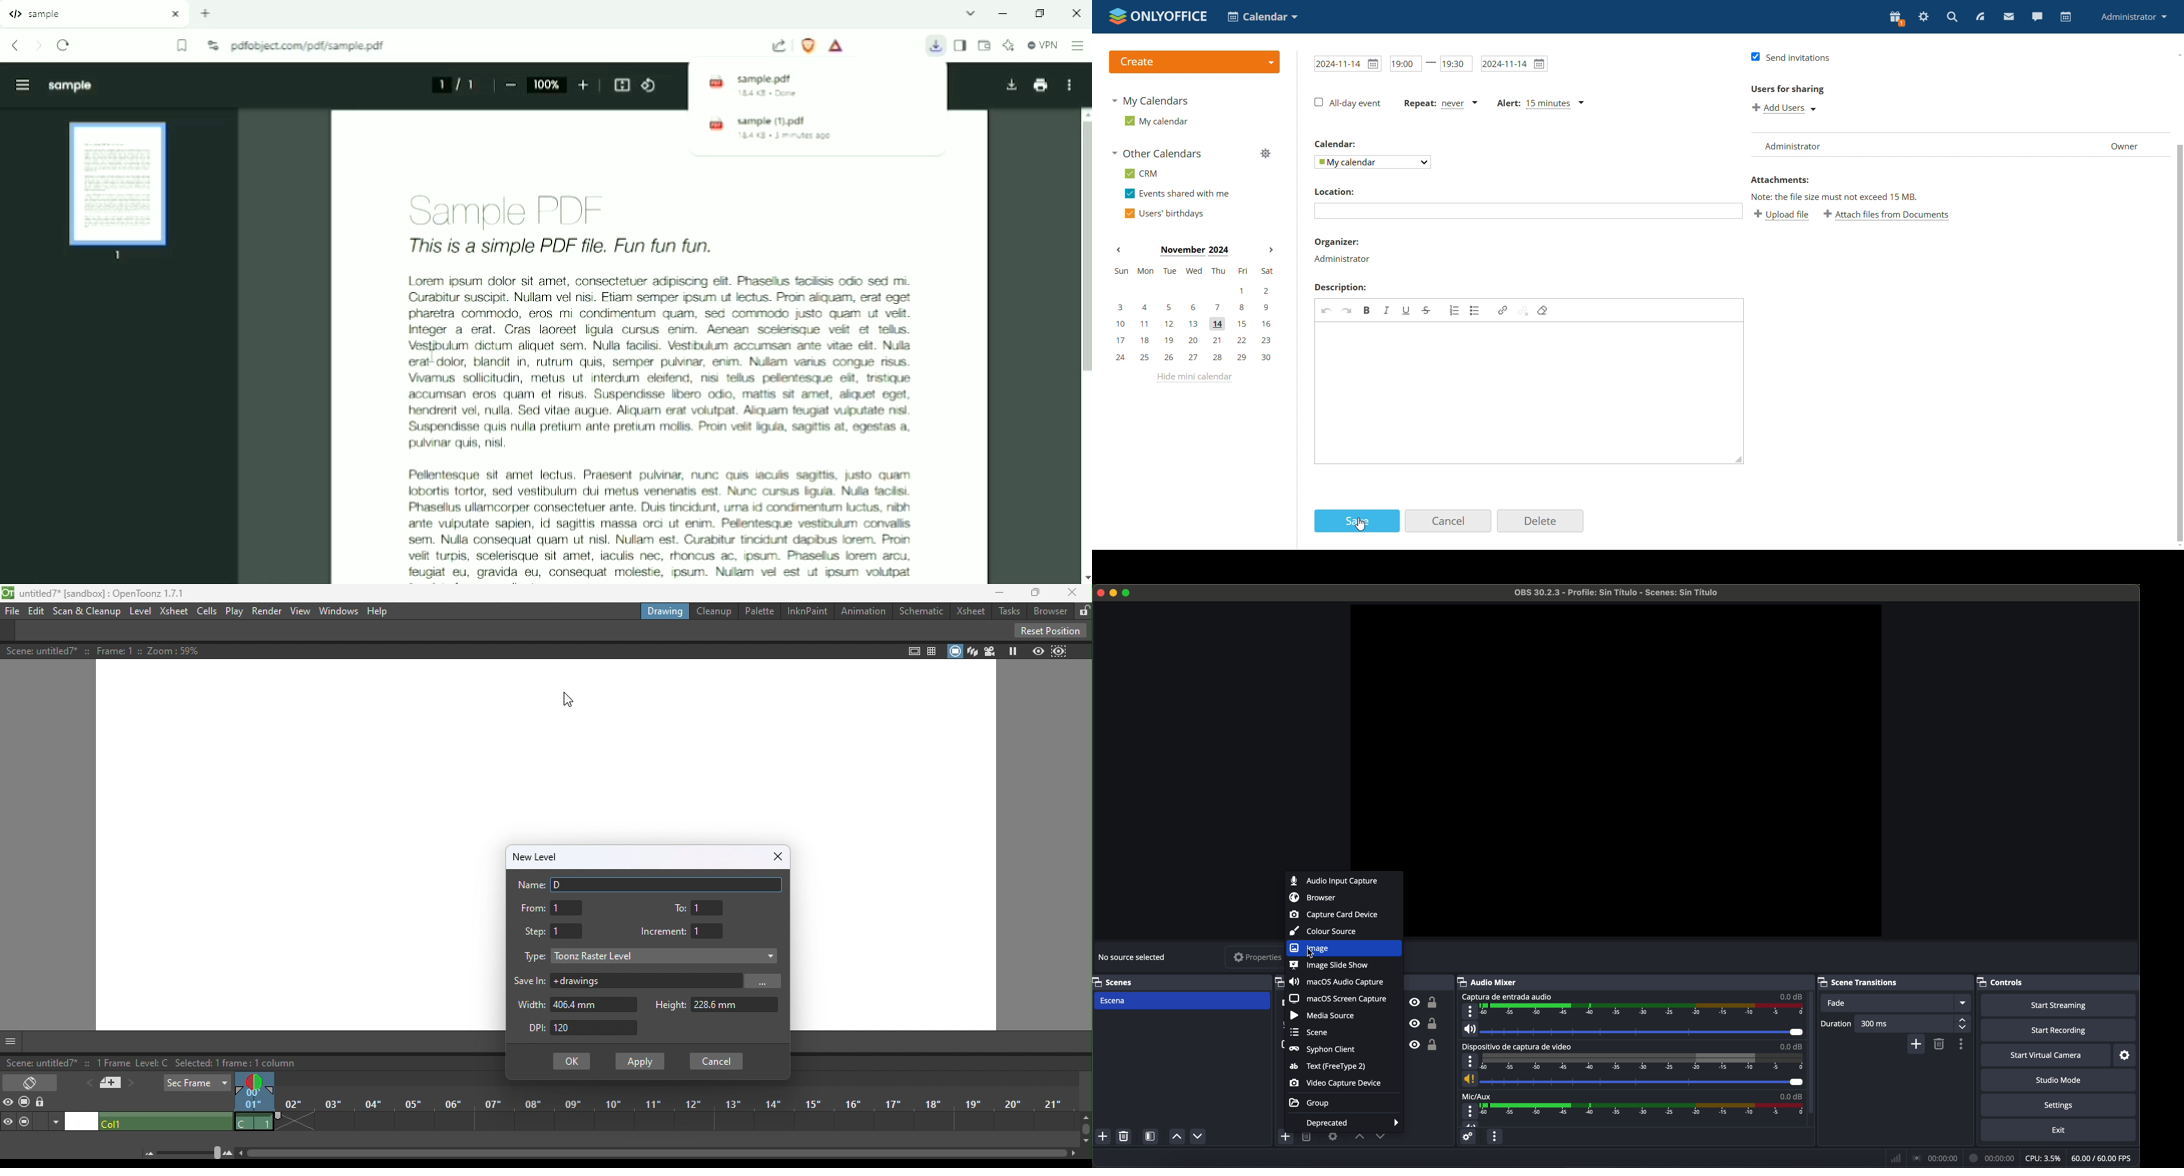 This screenshot has width=2184, height=1176. Describe the element at coordinates (1791, 1095) in the screenshot. I see `0.0 dB` at that location.